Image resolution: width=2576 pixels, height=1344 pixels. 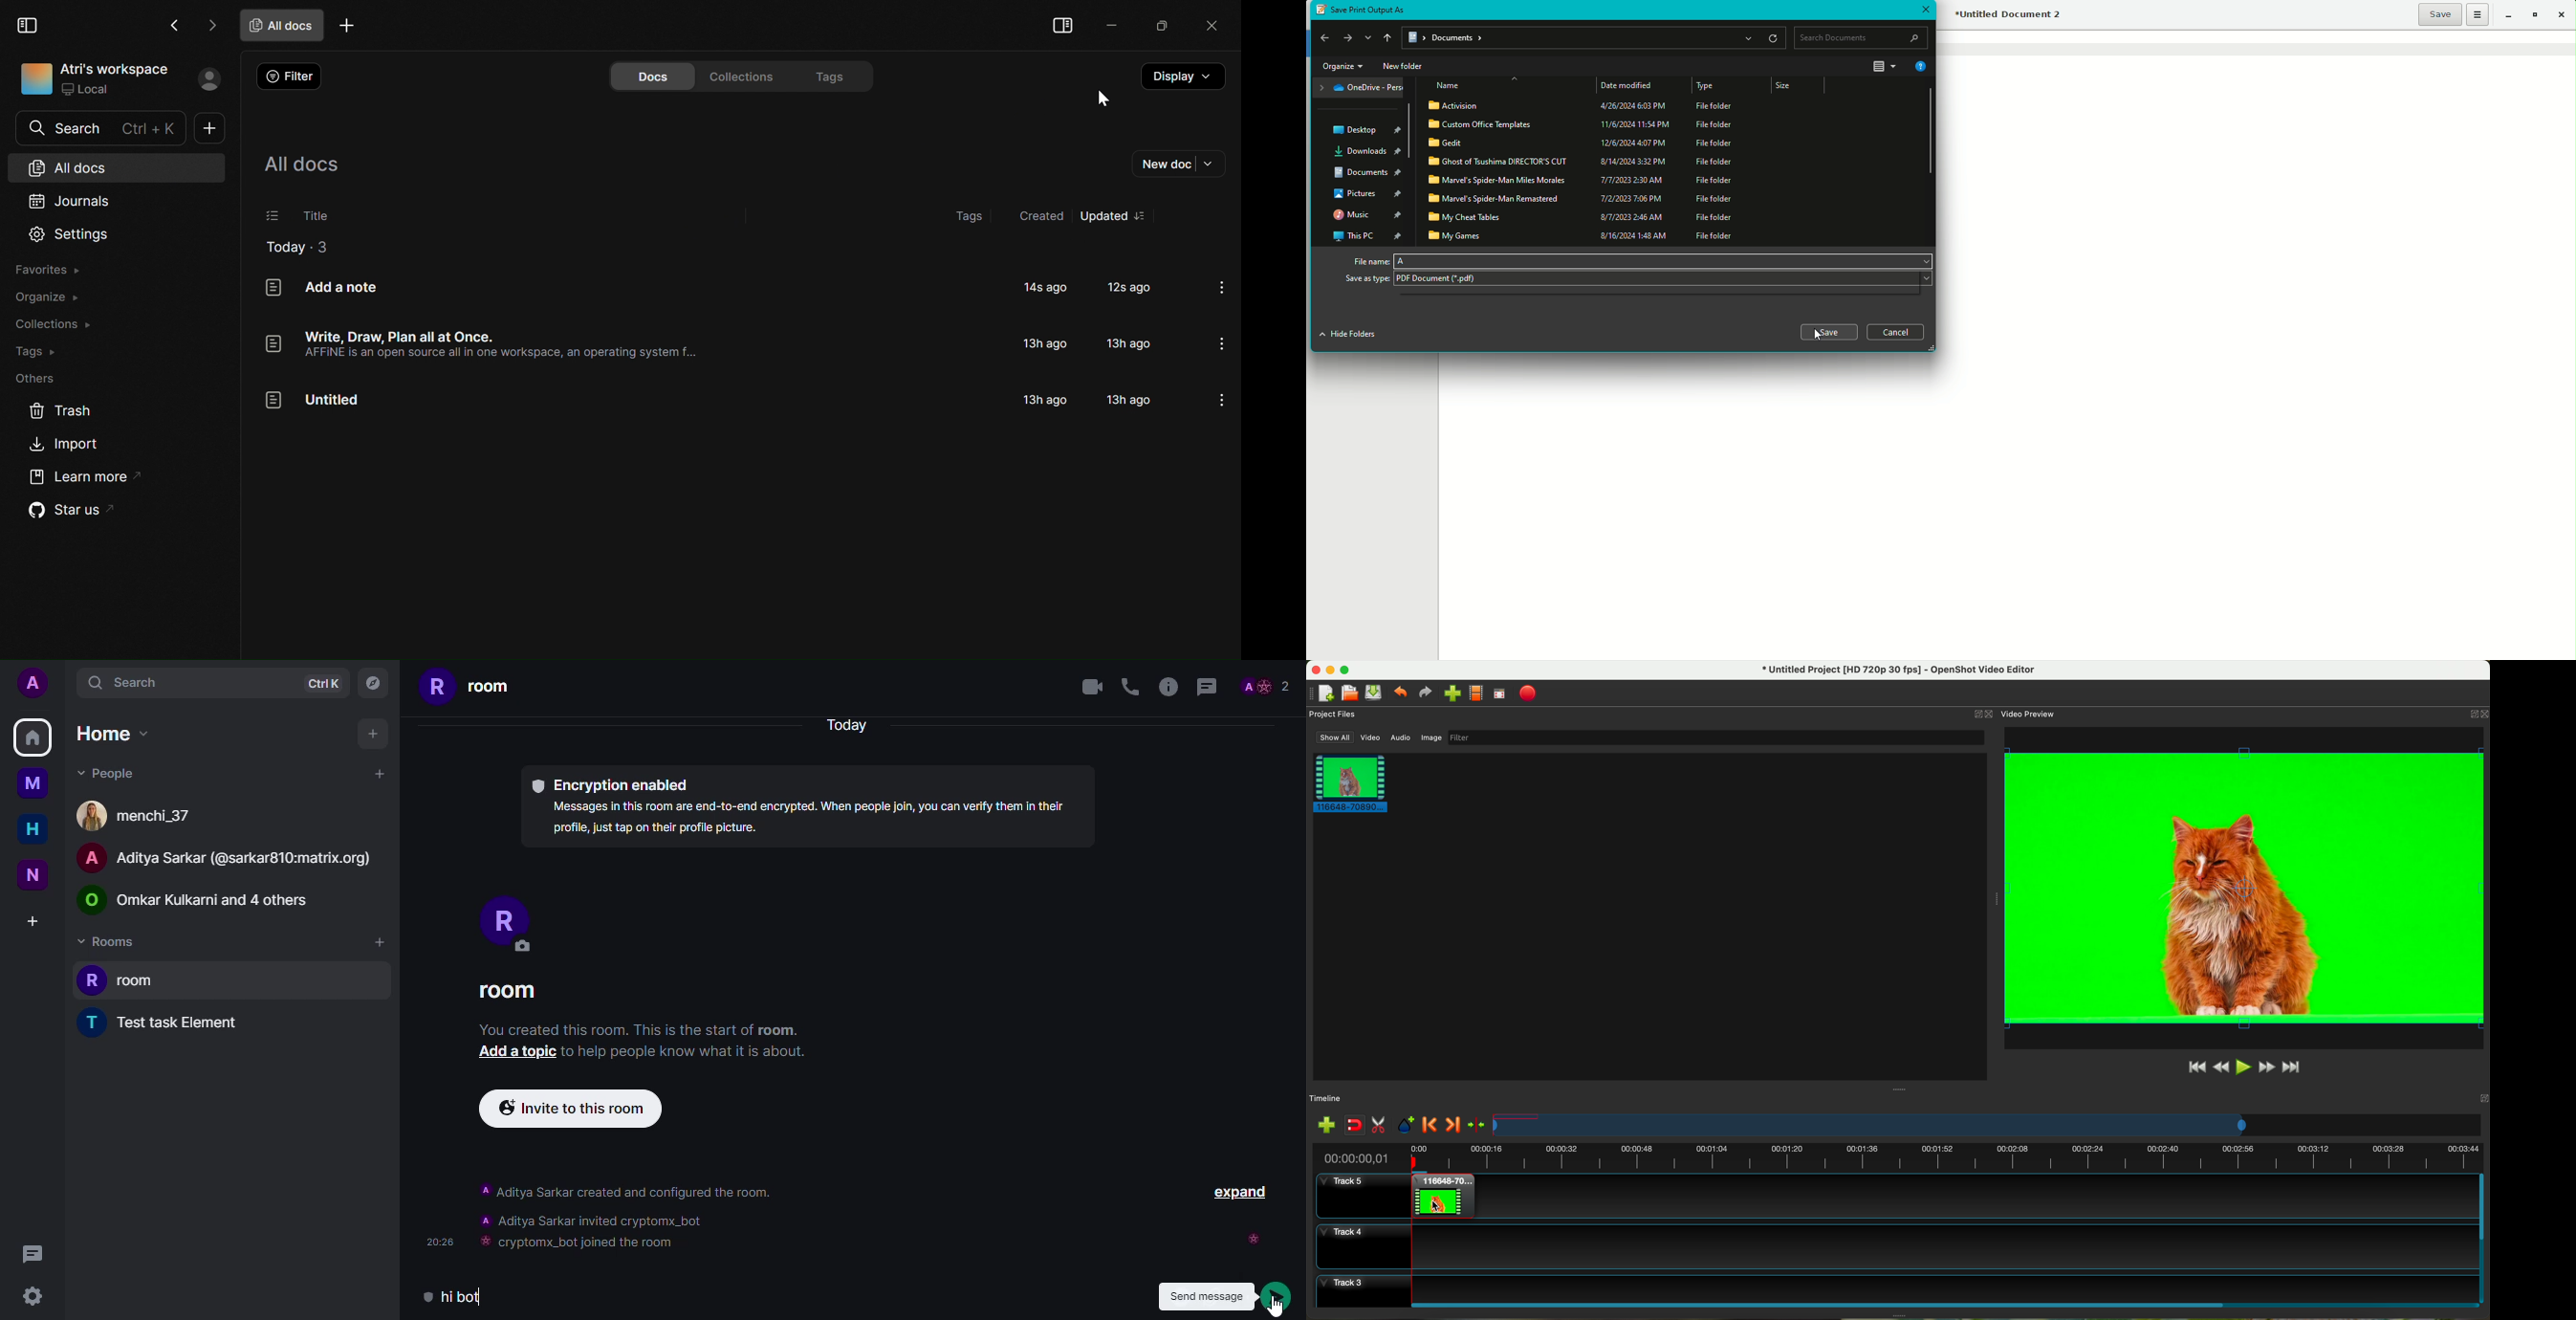 I want to click on close, so click(x=2477, y=716).